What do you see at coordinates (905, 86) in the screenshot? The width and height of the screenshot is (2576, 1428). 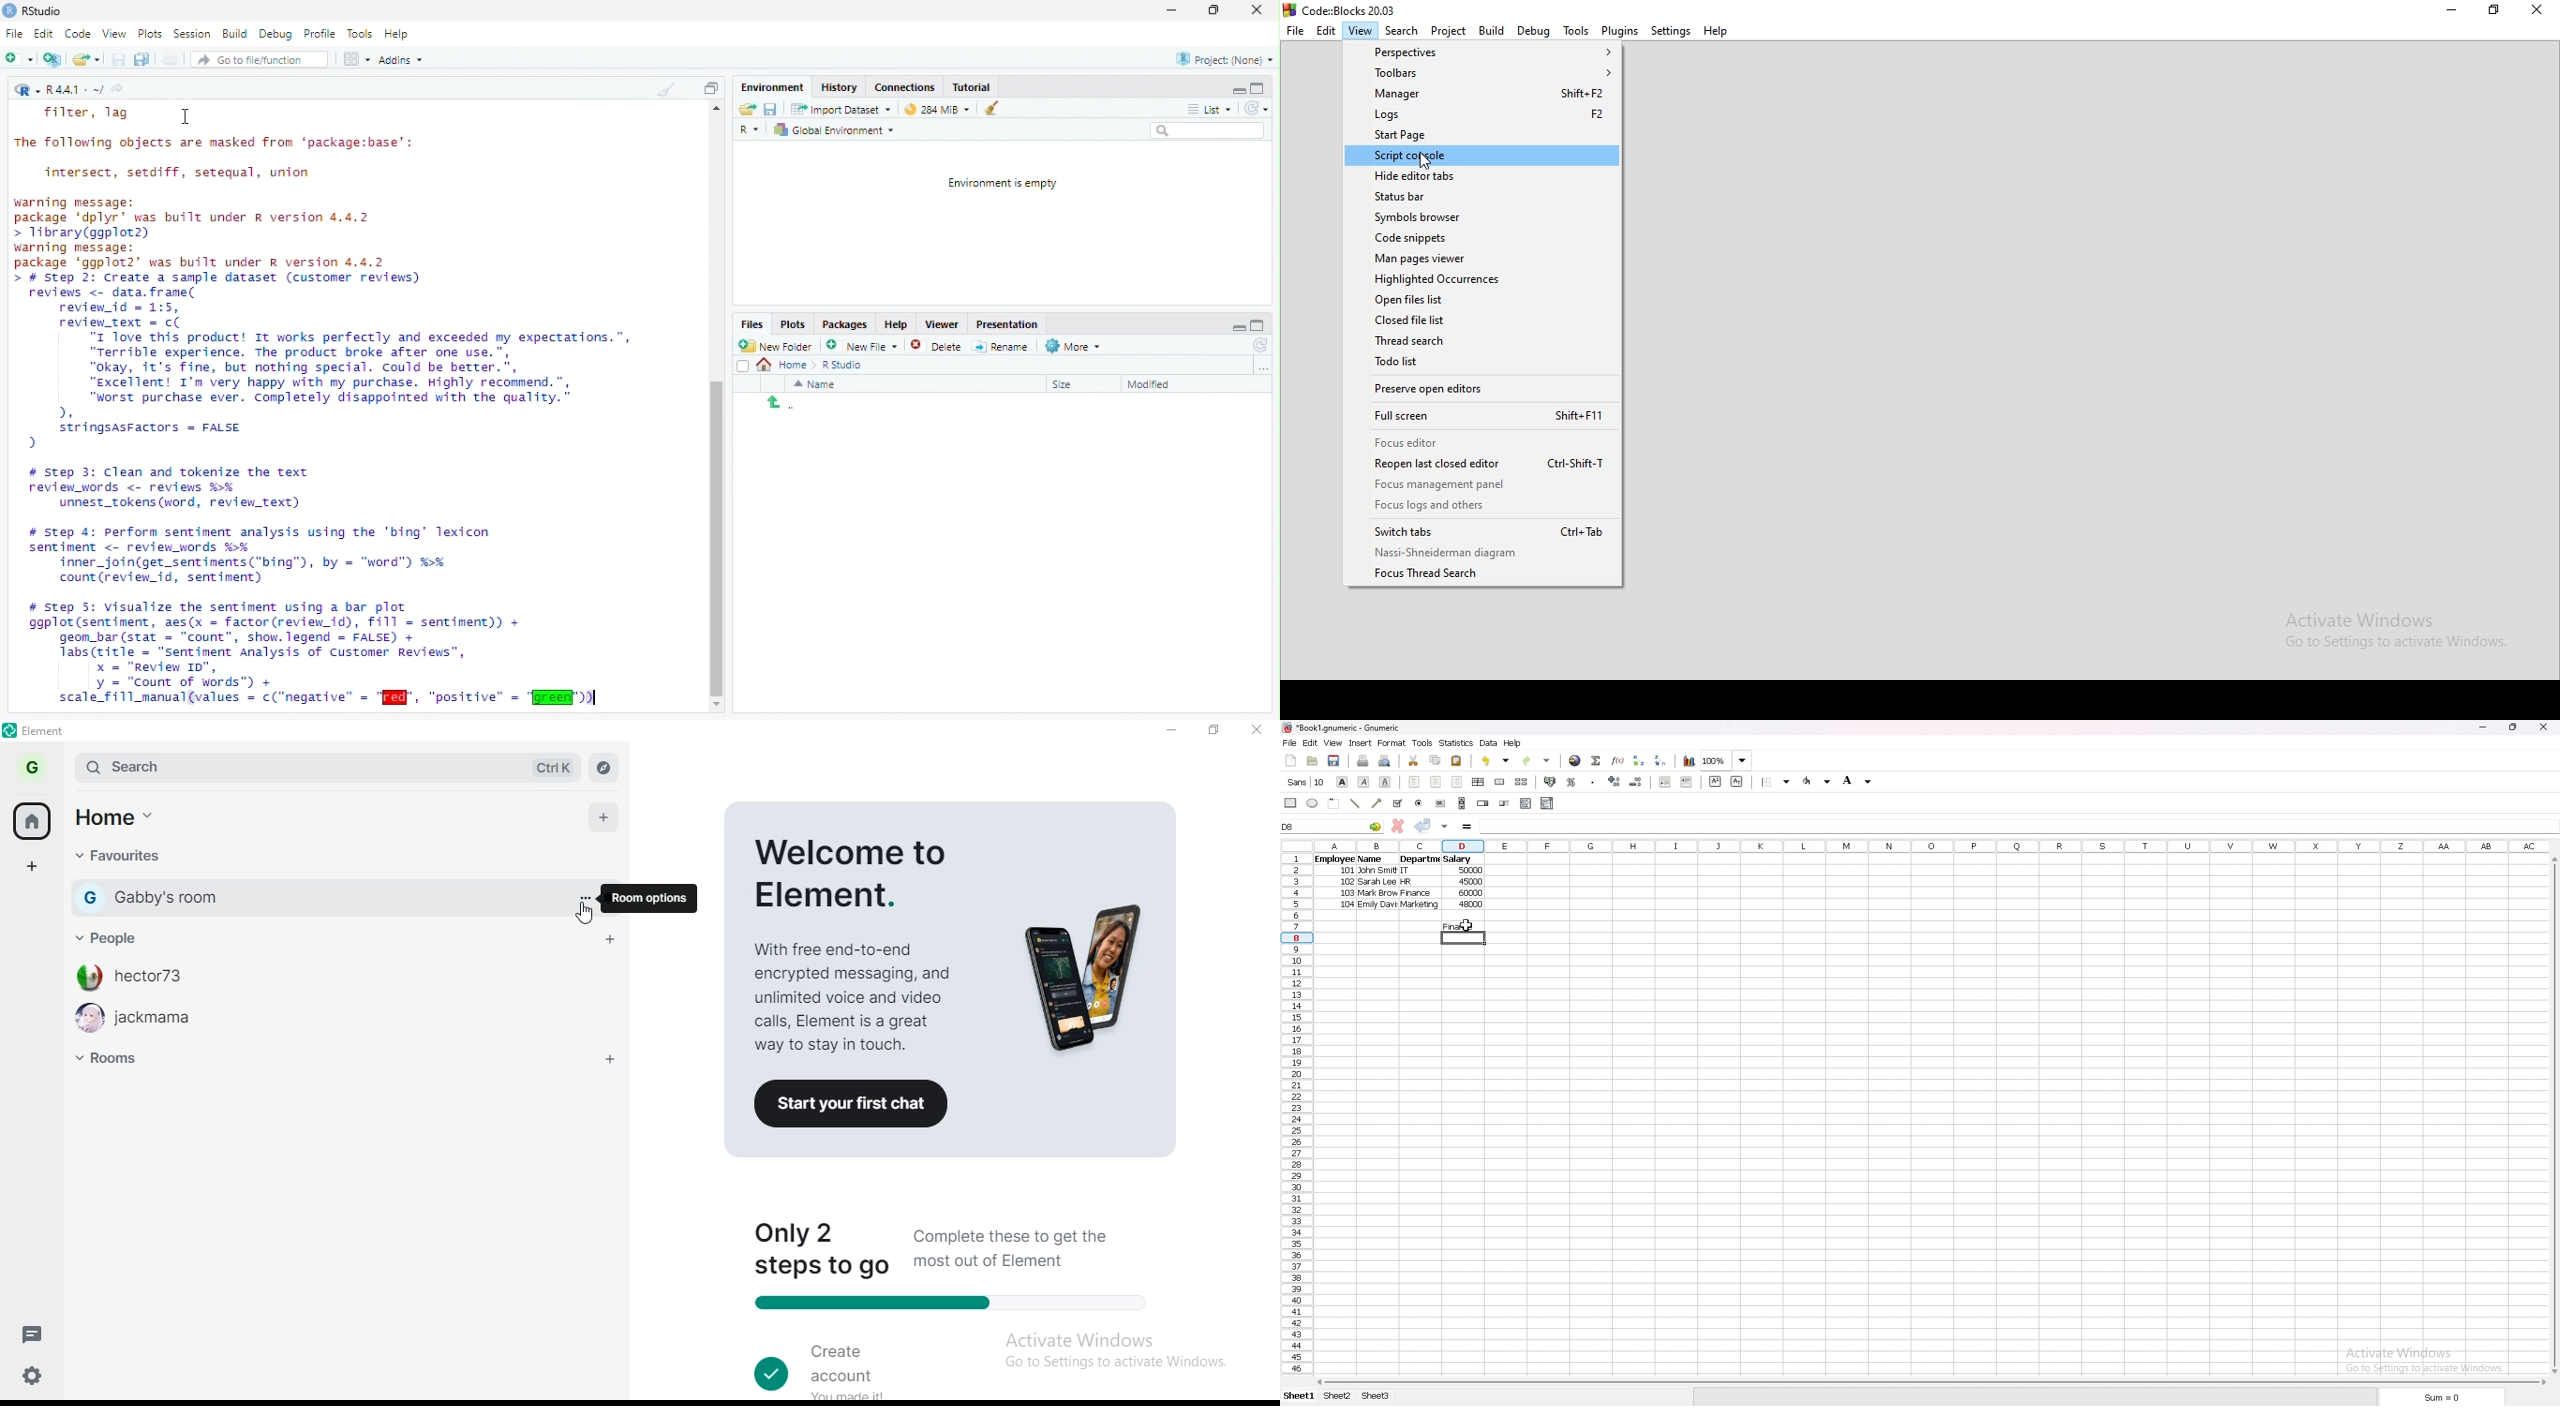 I see `Connections` at bounding box center [905, 86].